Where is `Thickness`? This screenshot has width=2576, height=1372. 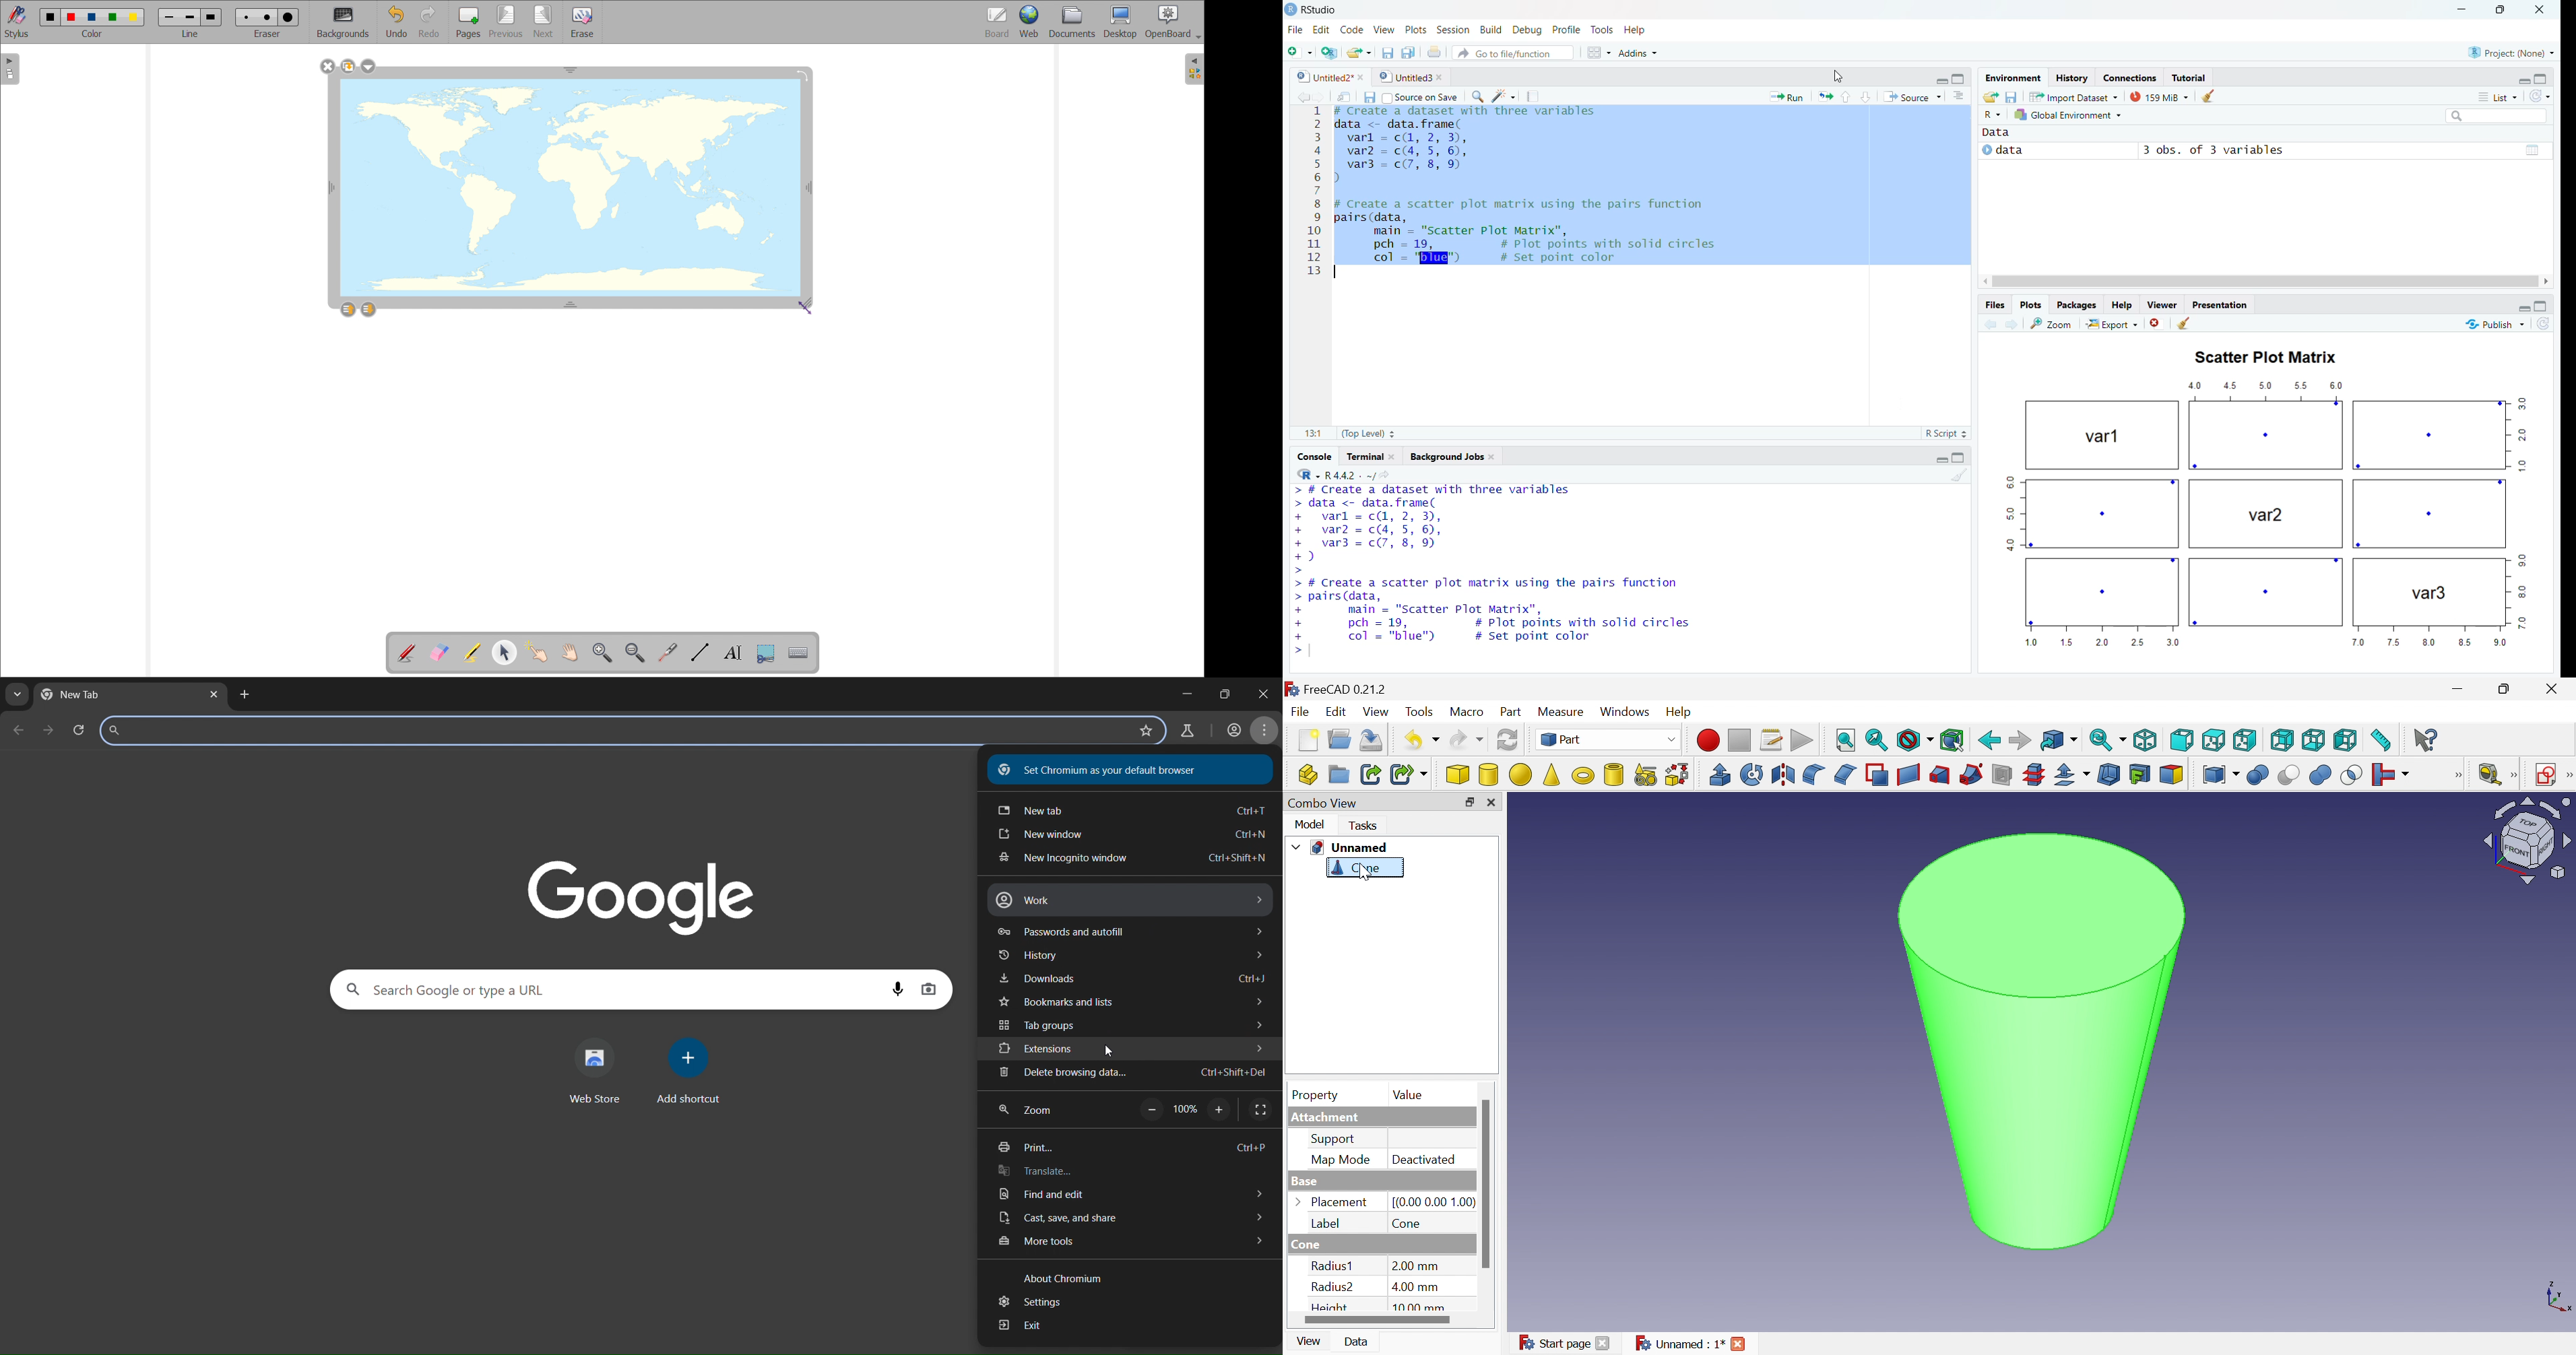
Thickness is located at coordinates (2108, 775).